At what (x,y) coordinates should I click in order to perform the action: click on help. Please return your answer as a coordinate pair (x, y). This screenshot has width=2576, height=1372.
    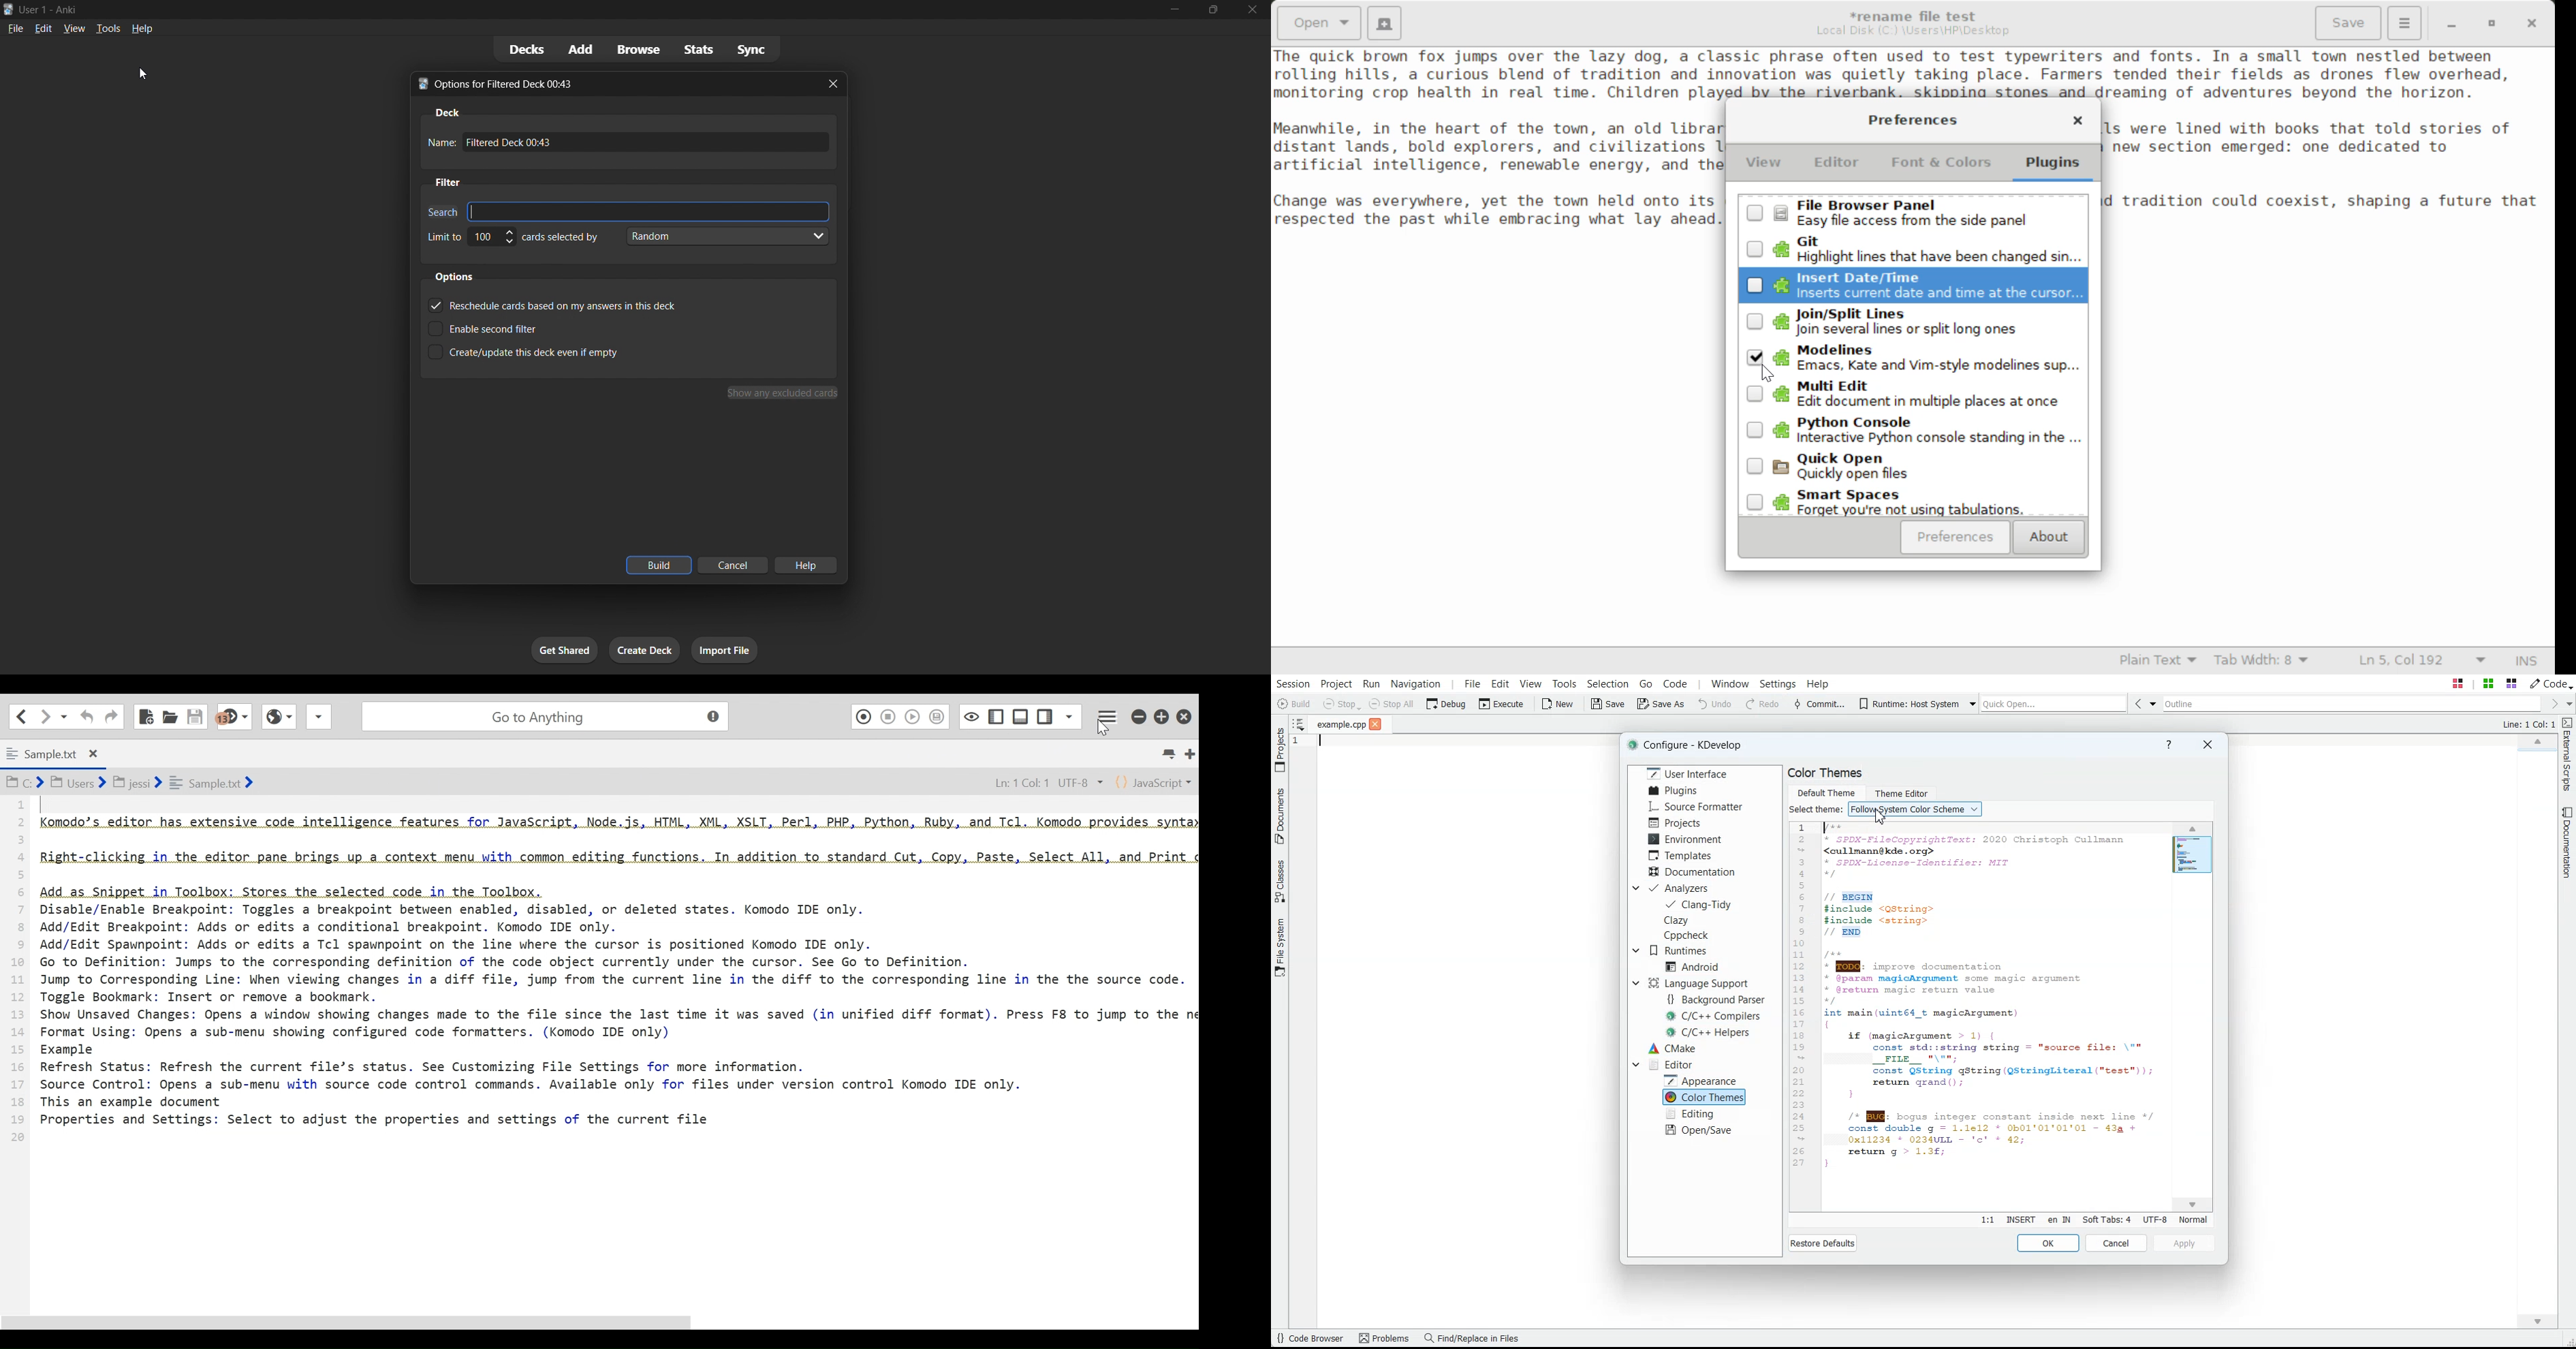
    Looking at the image, I should click on (146, 30).